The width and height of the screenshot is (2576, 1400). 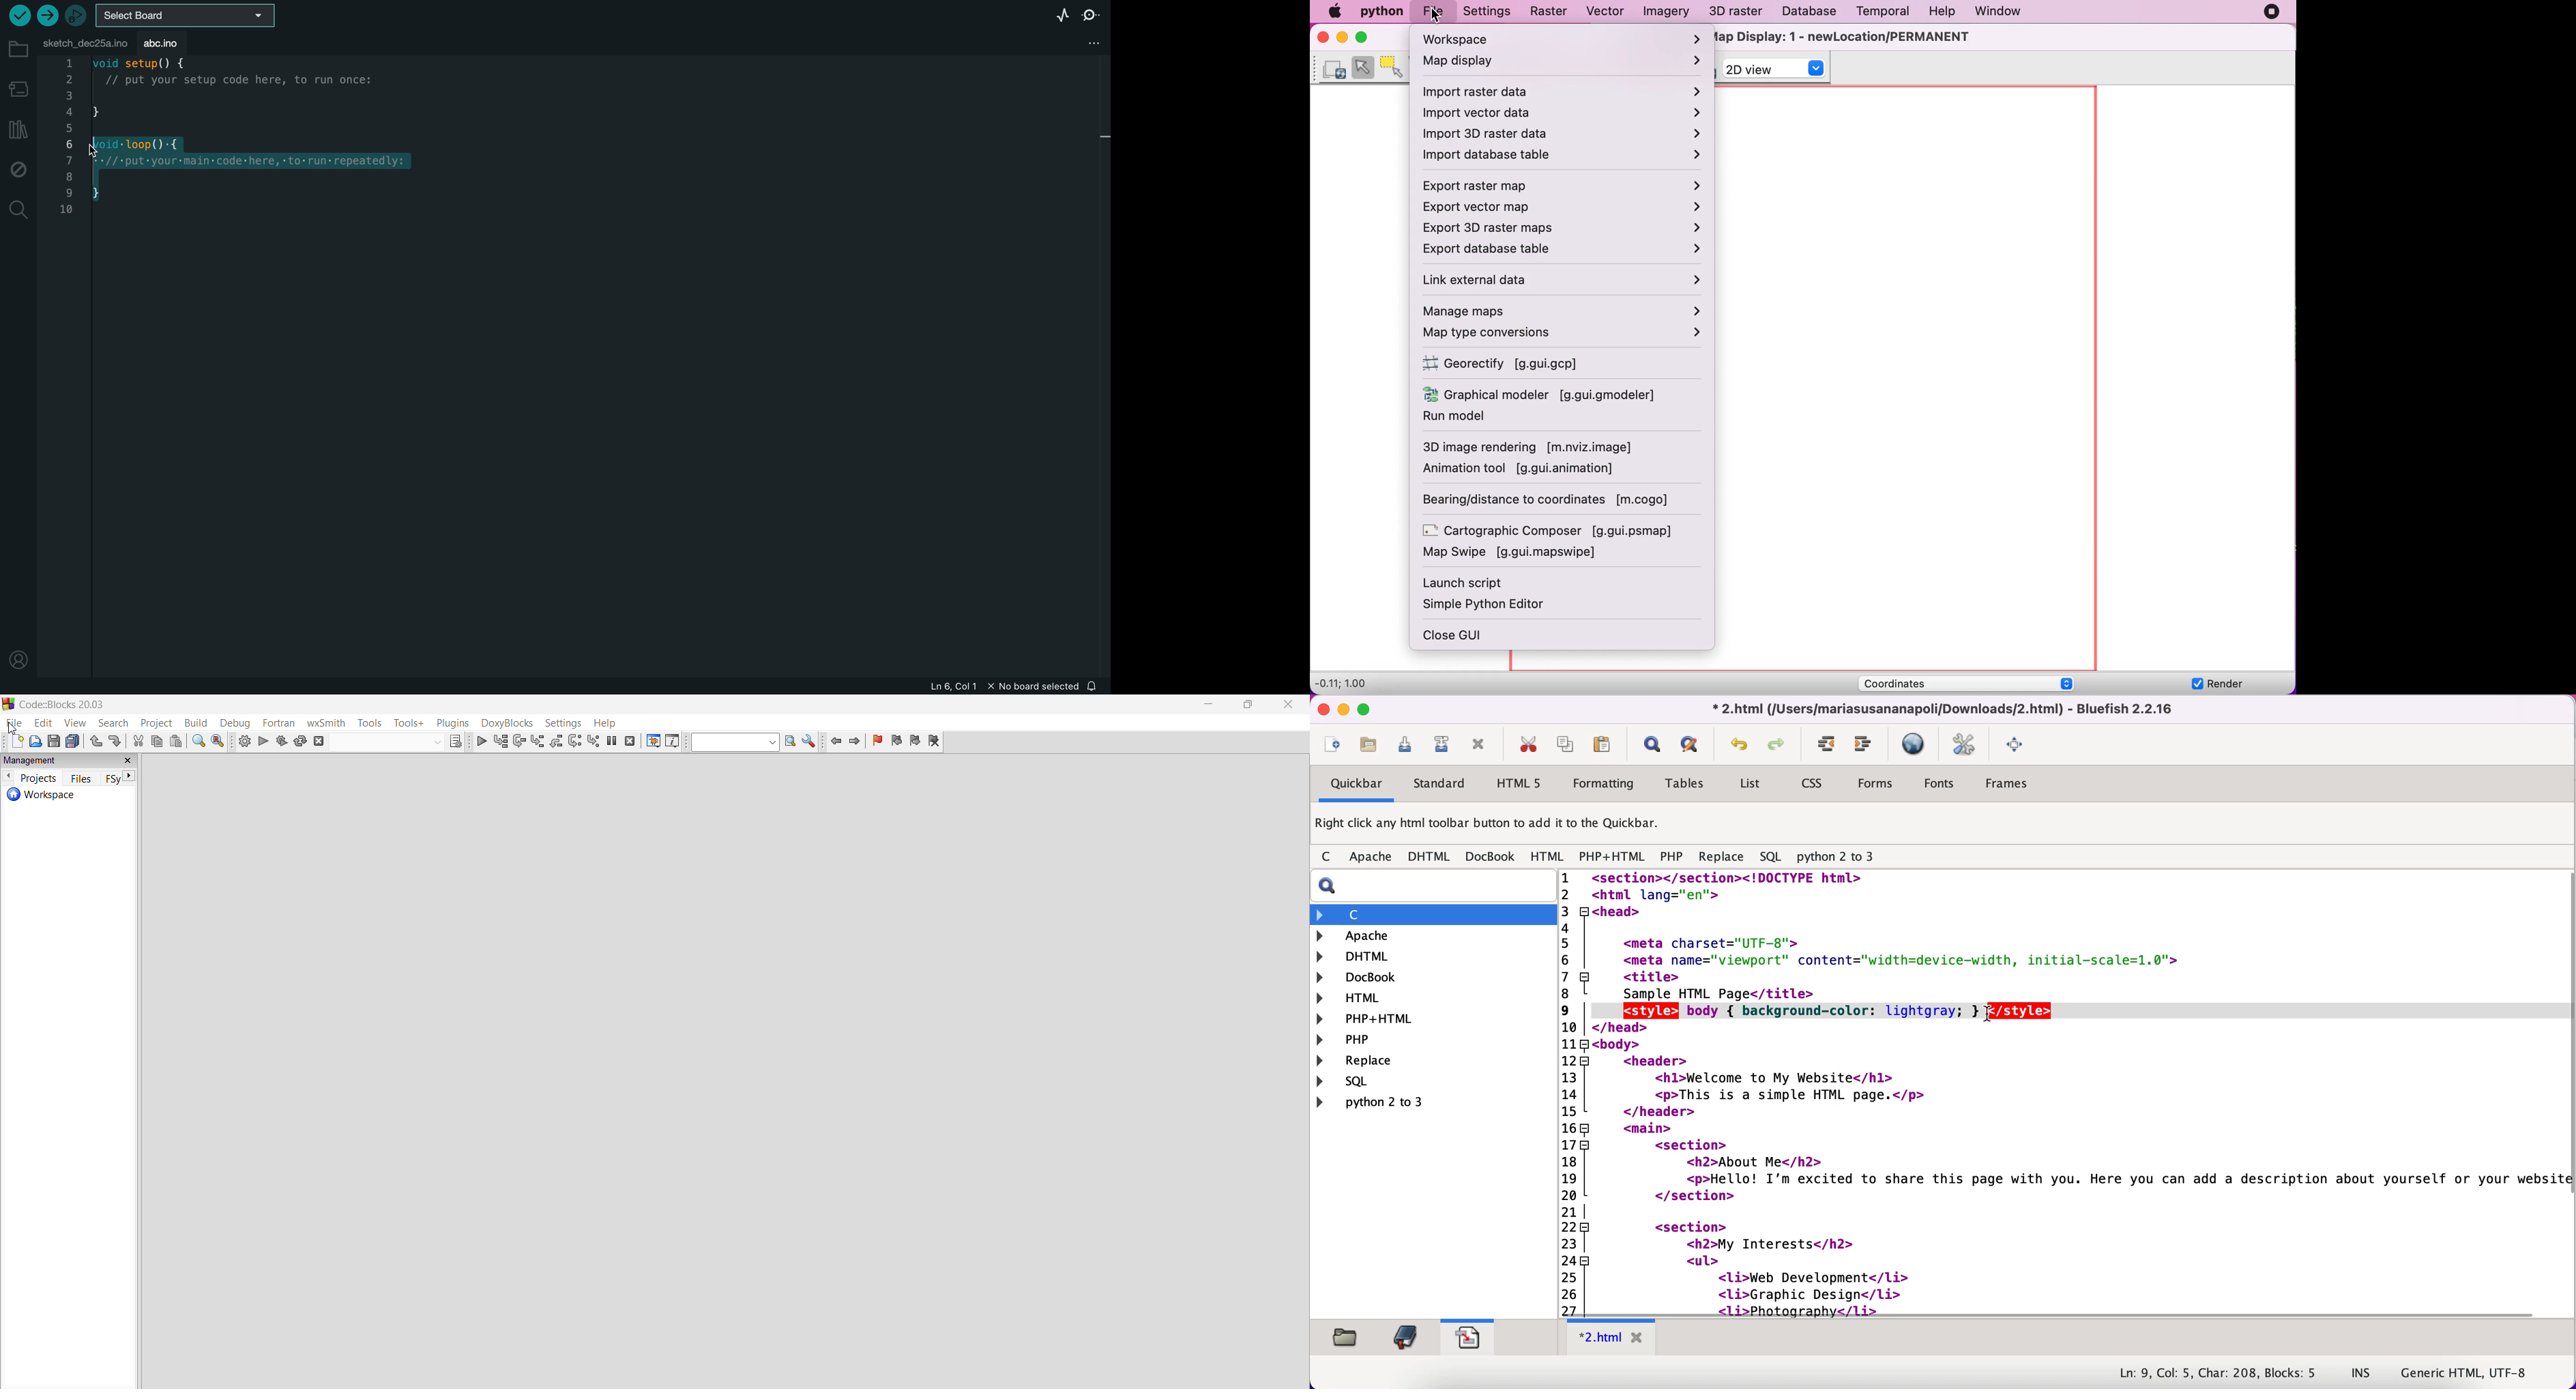 I want to click on cut, so click(x=1527, y=744).